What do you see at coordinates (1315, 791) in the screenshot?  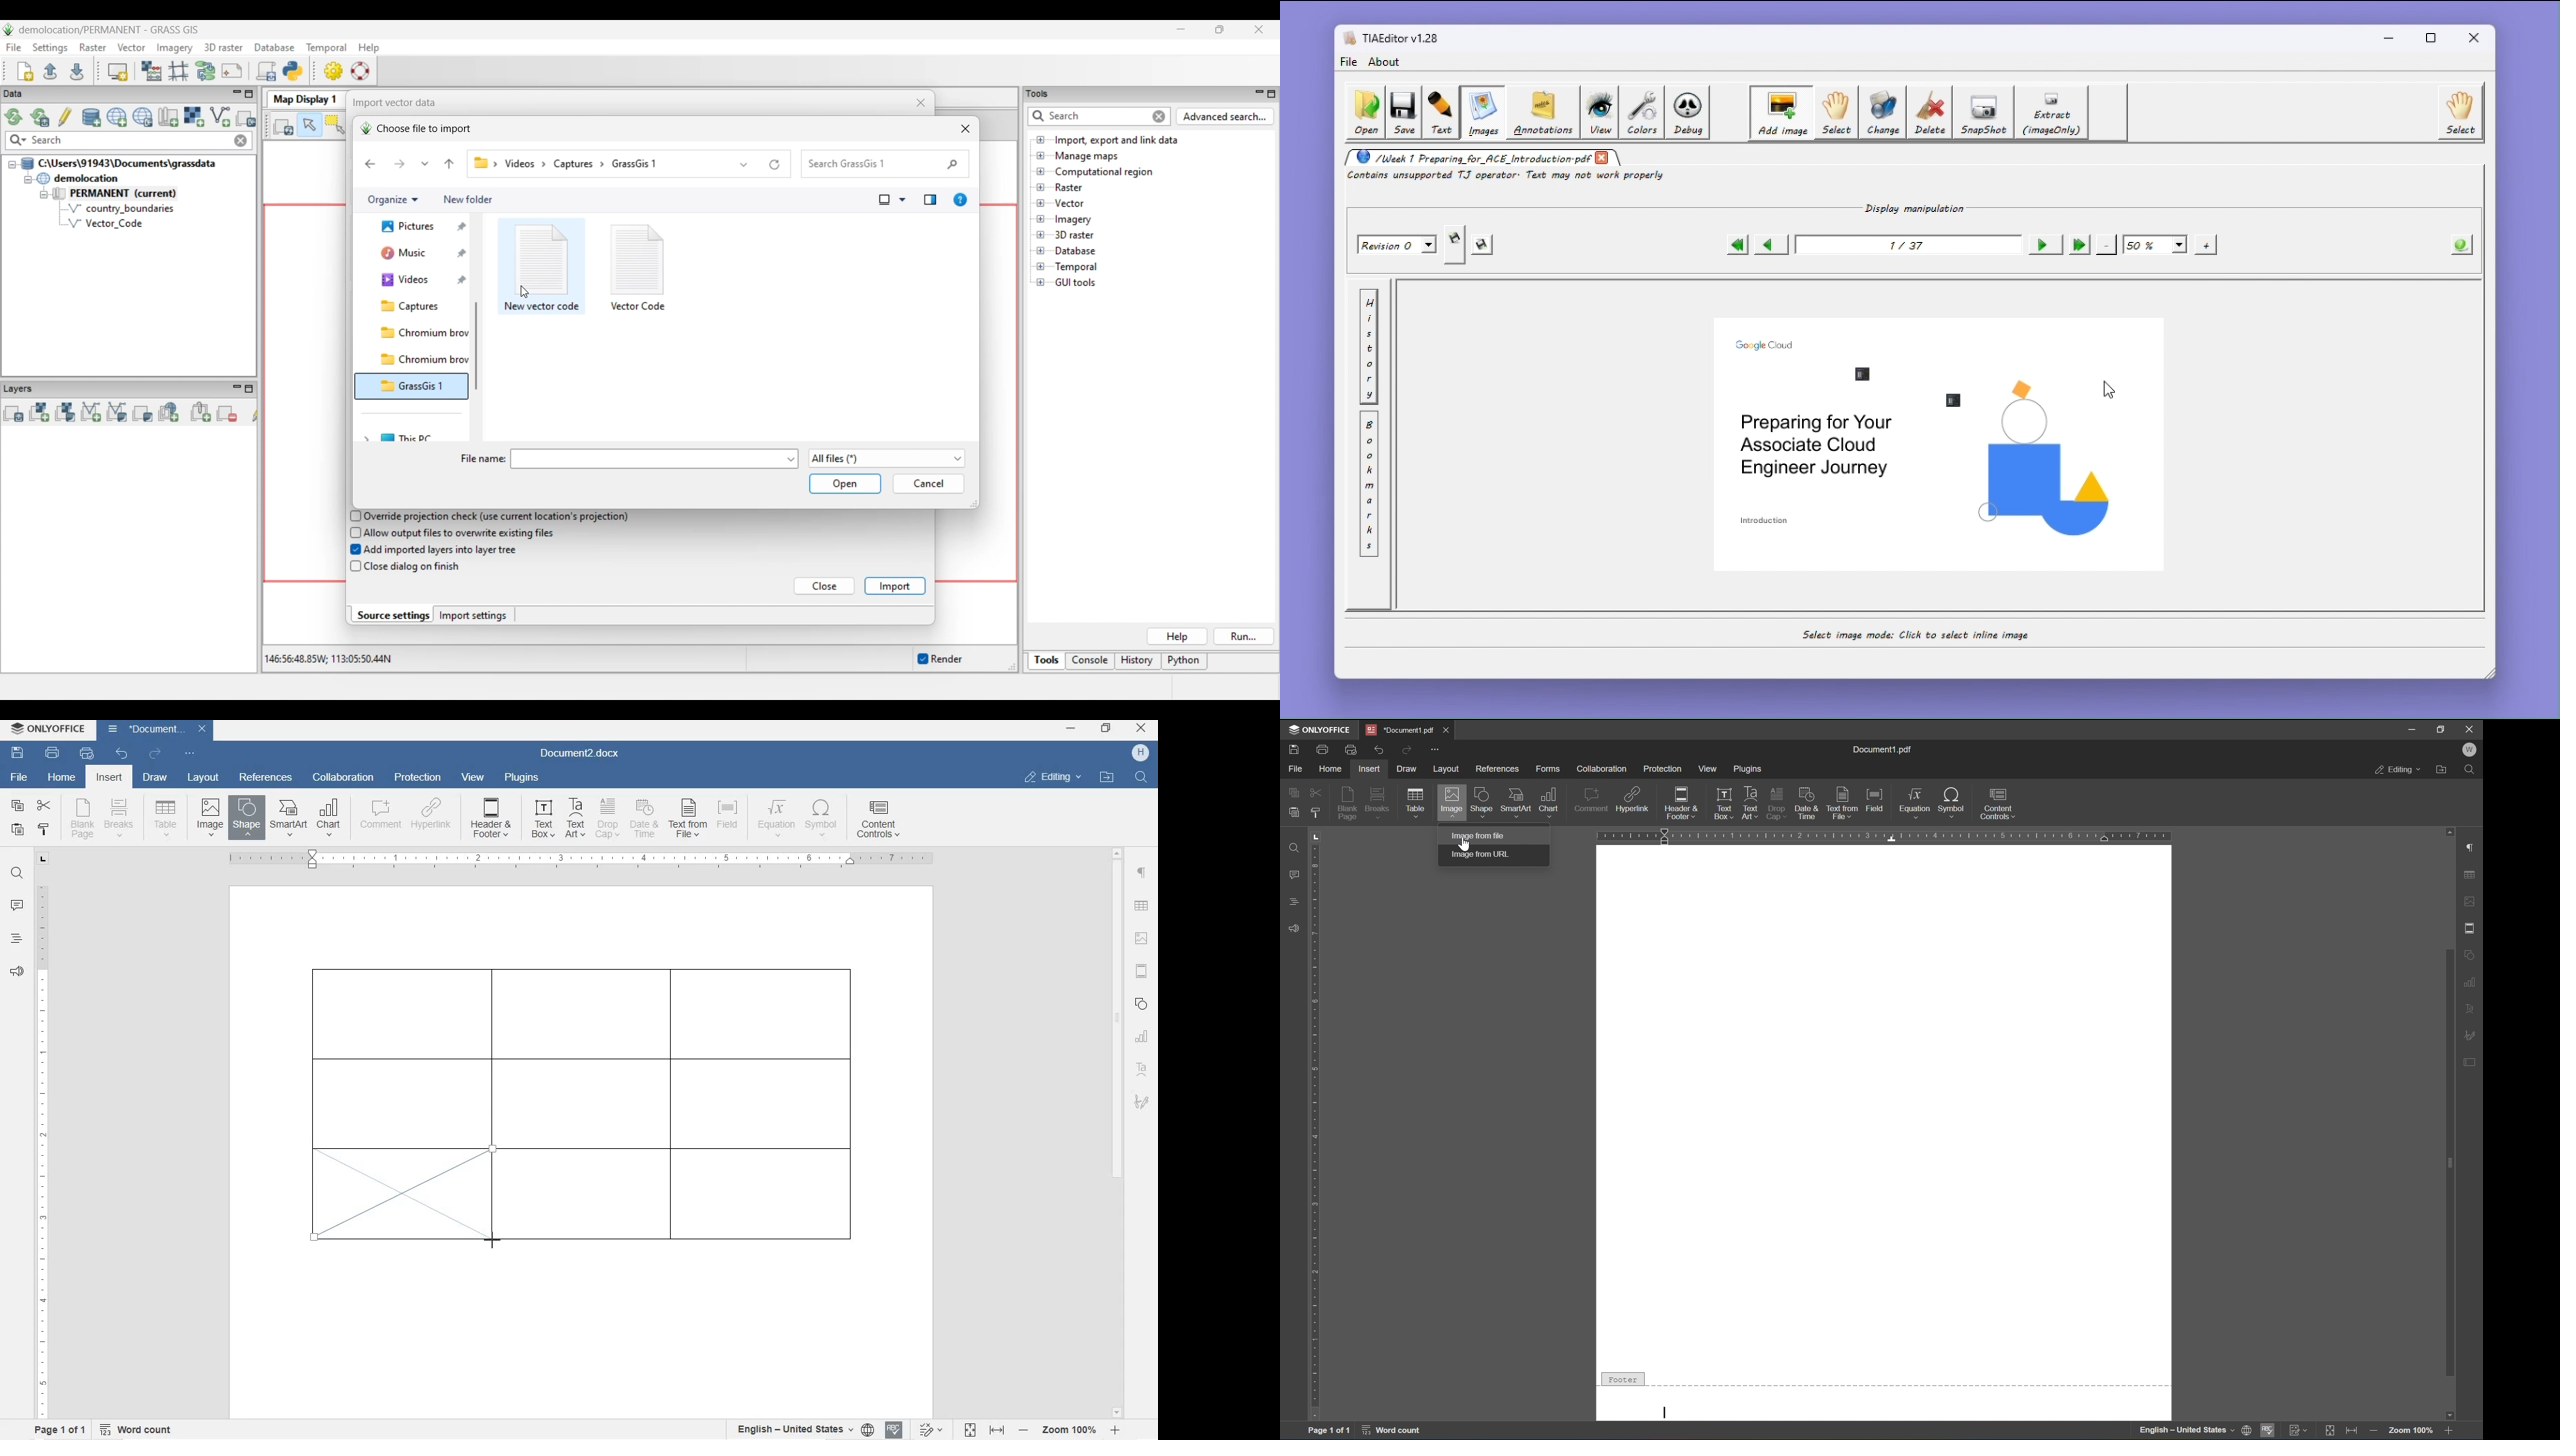 I see `cut` at bounding box center [1315, 791].